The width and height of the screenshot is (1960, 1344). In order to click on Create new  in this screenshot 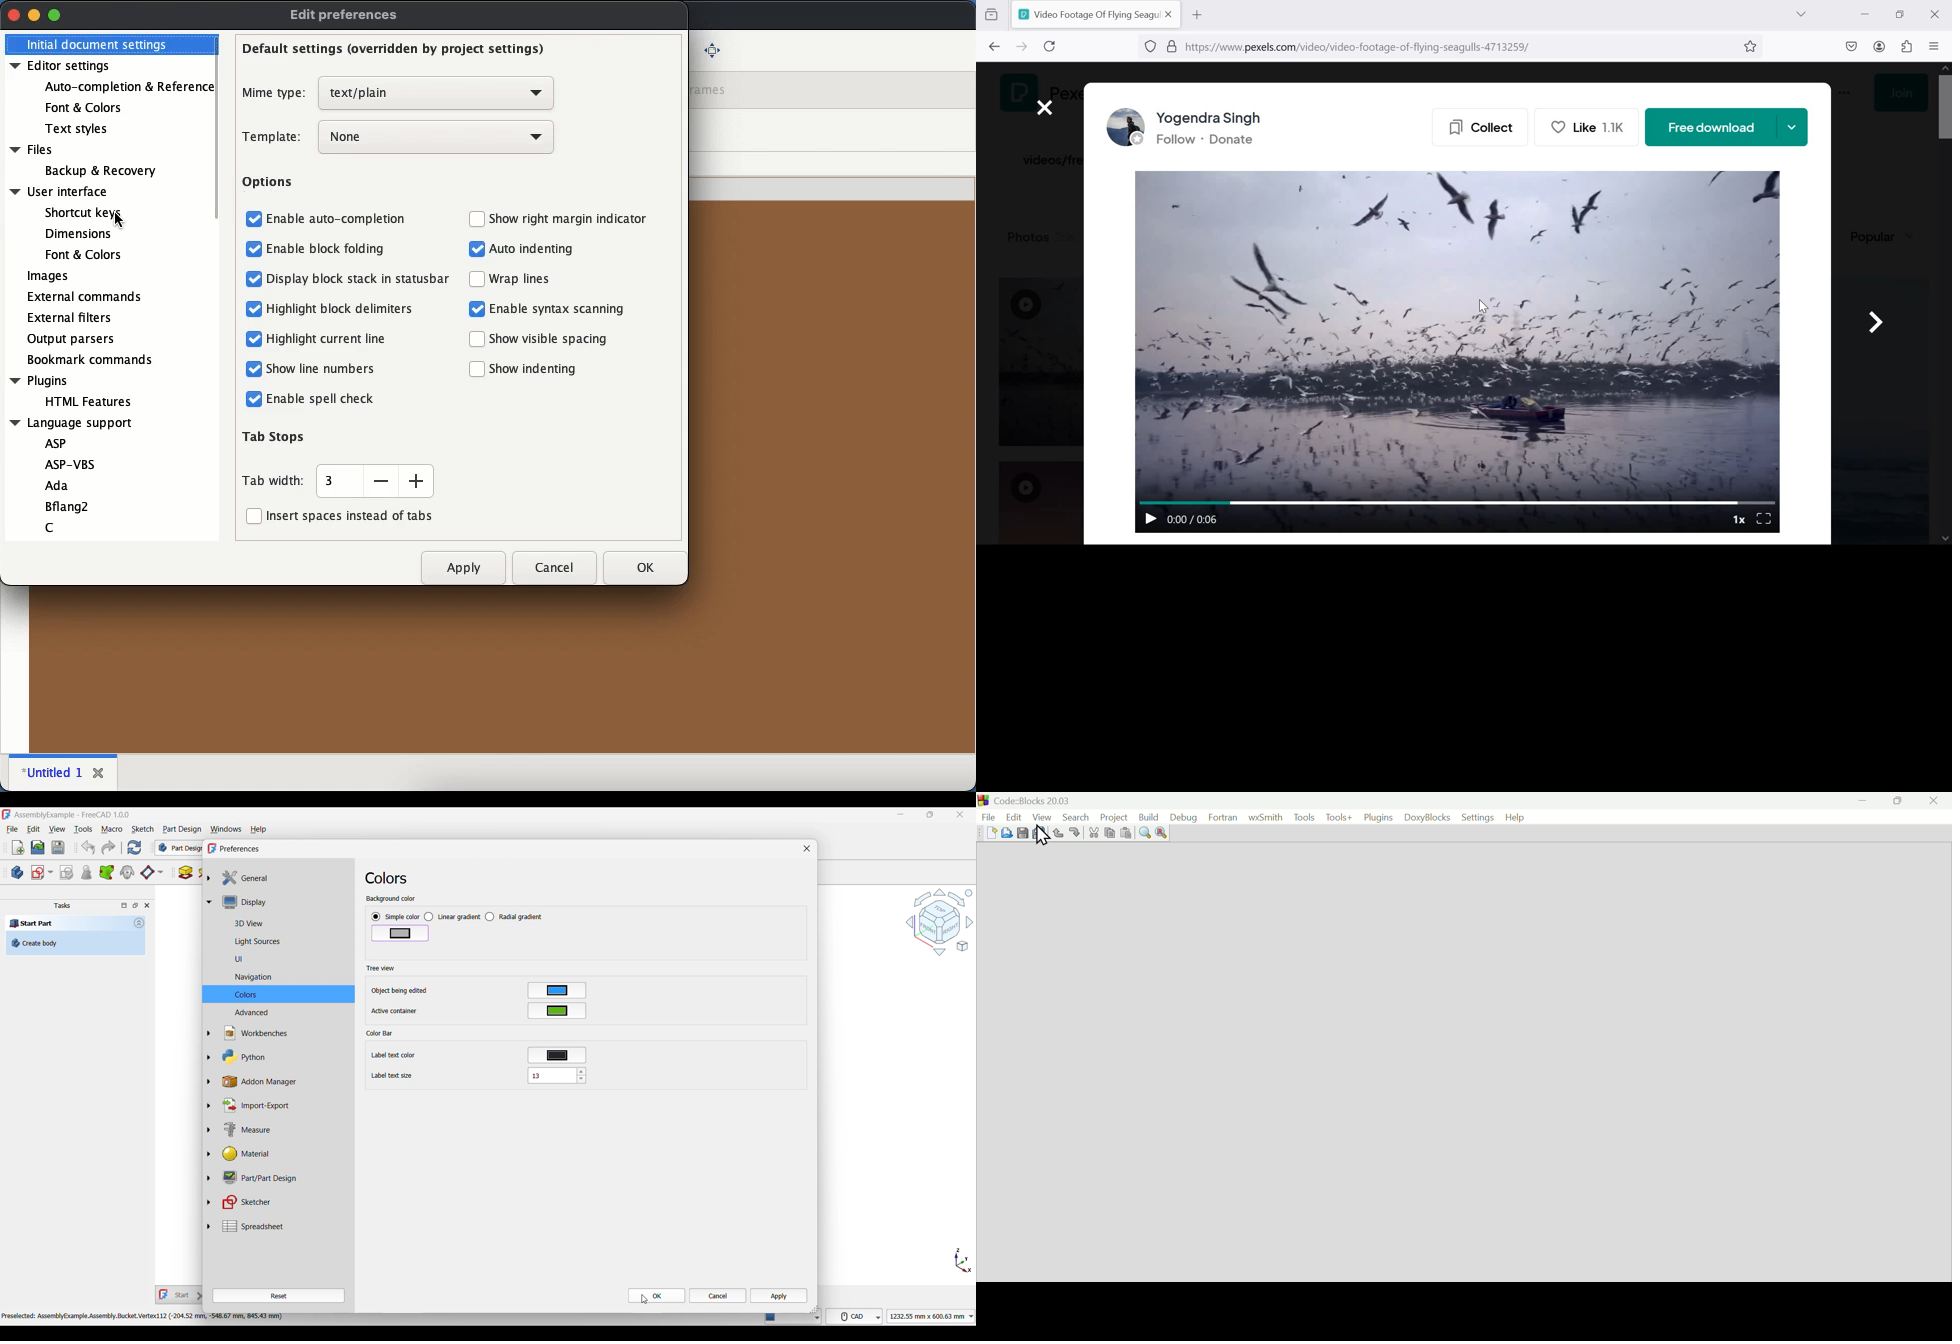, I will do `click(992, 832)`.